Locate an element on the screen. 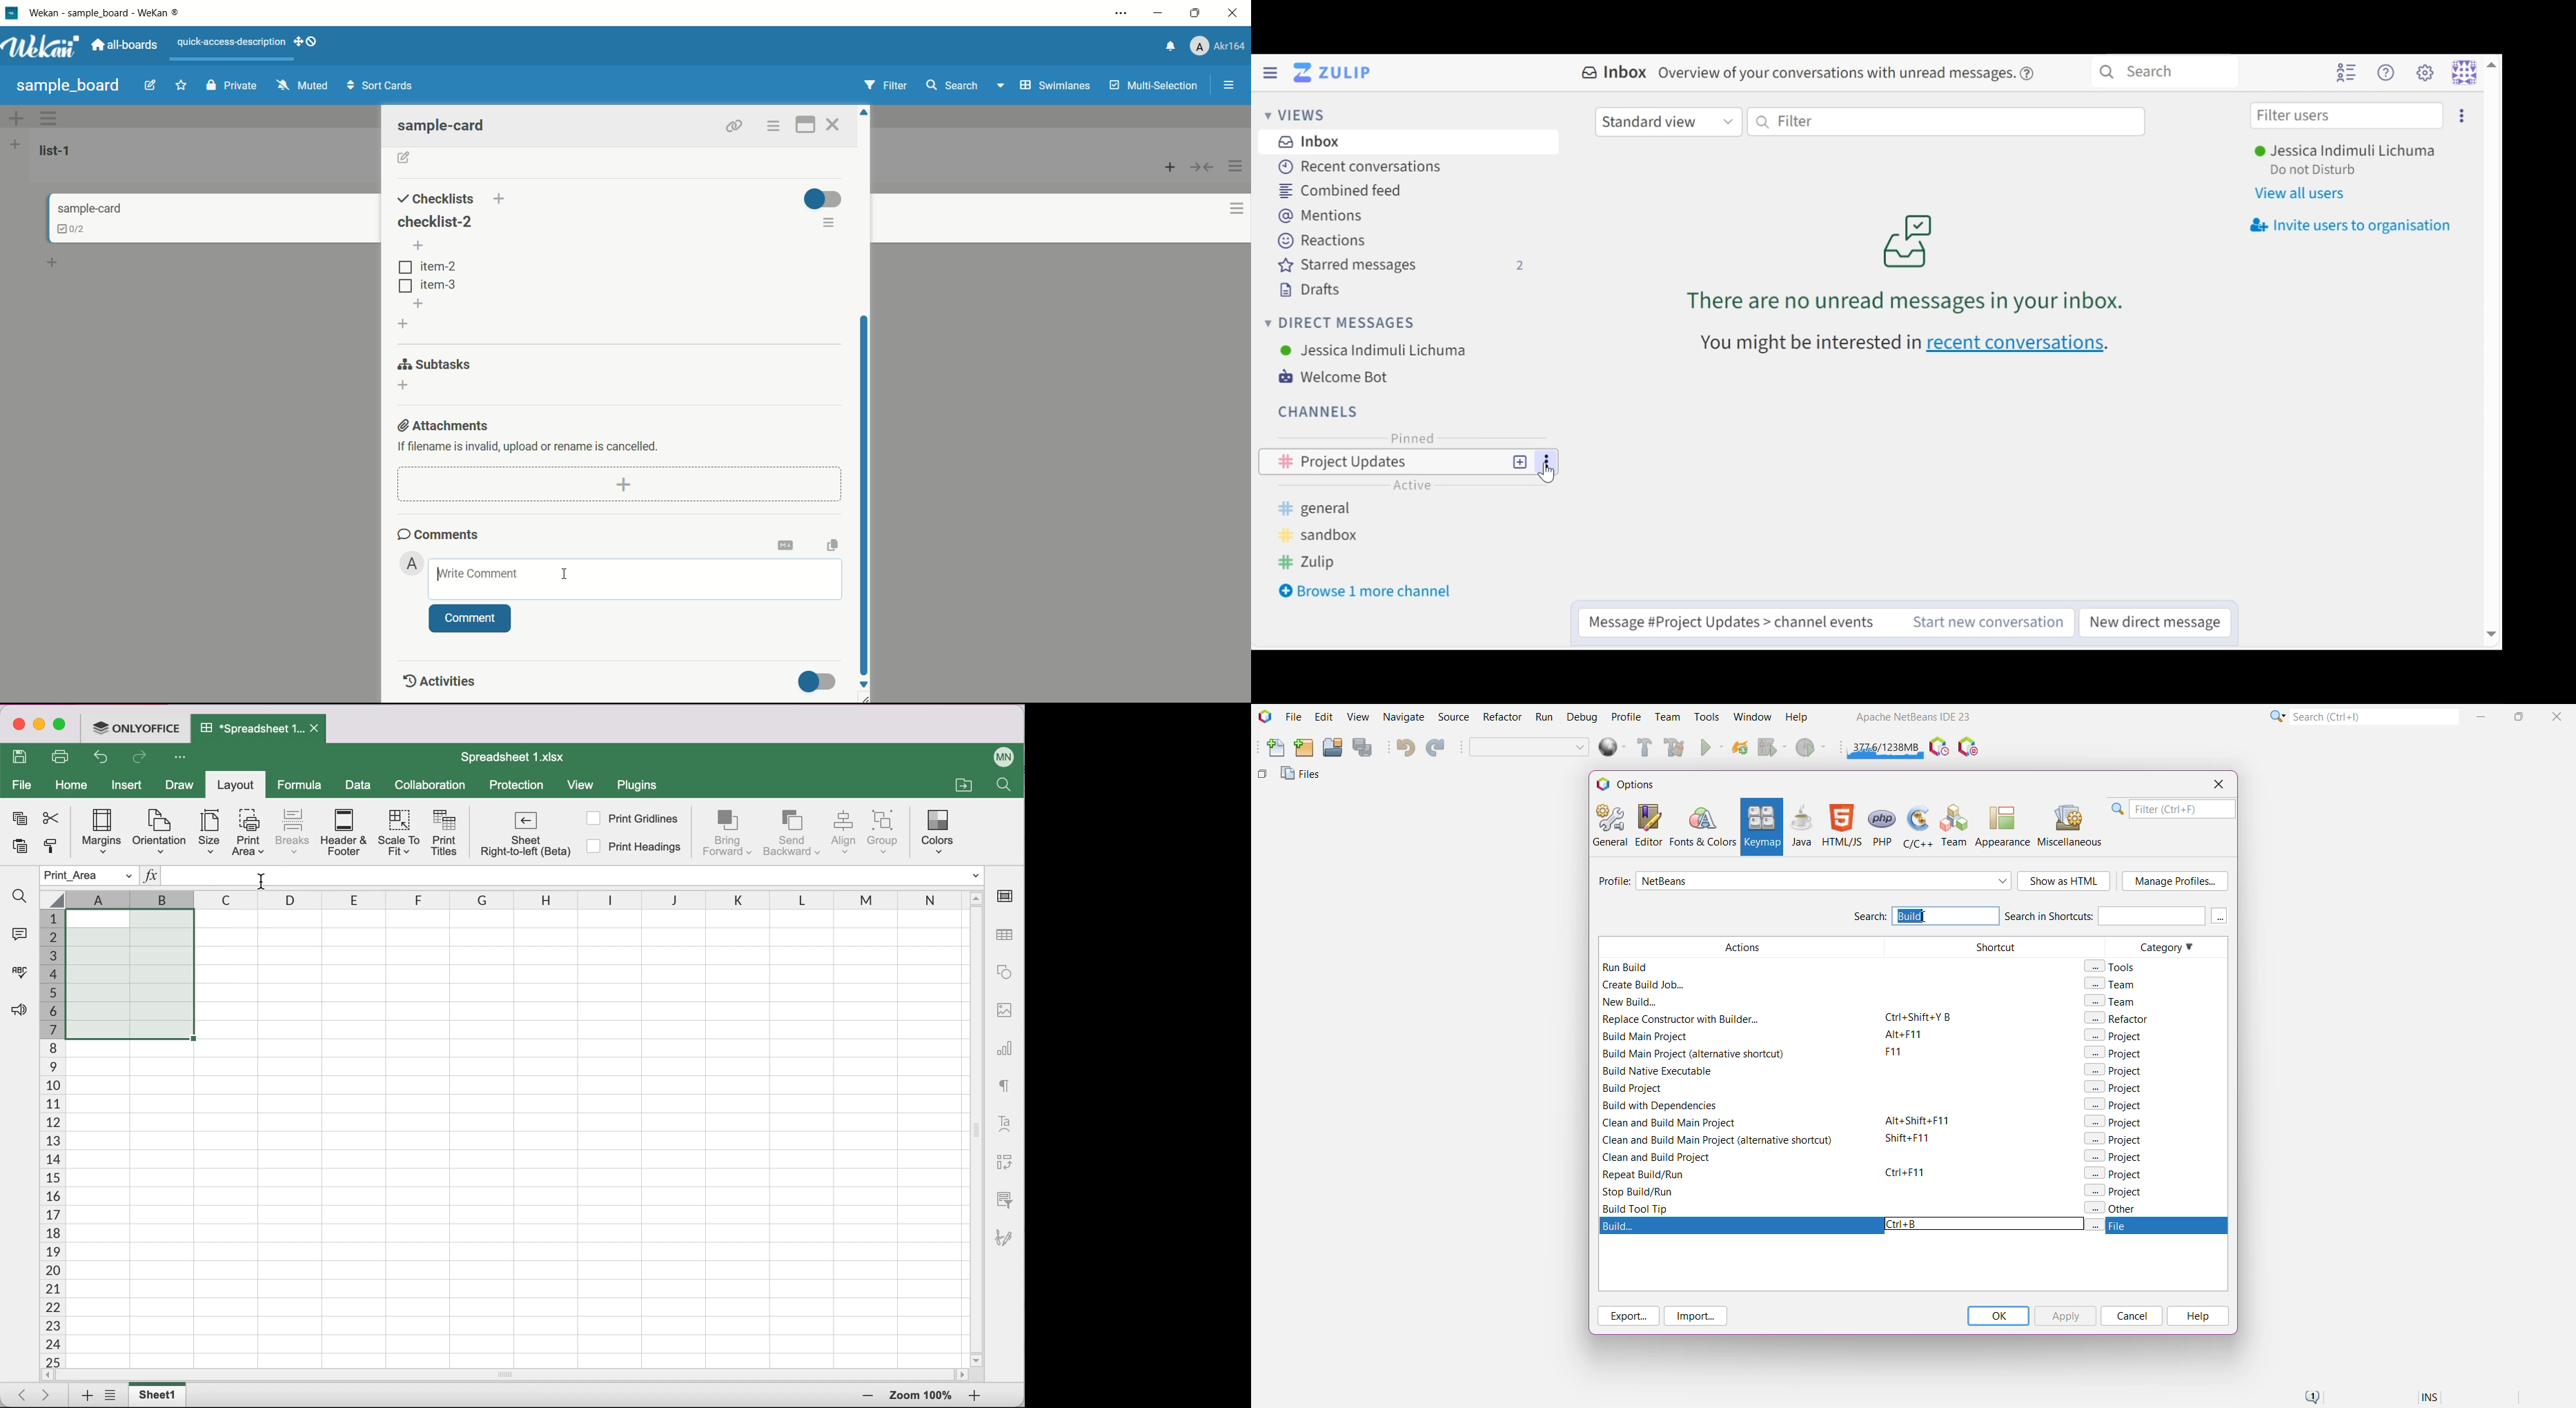 This screenshot has width=2576, height=1428. item-2 is located at coordinates (427, 267).